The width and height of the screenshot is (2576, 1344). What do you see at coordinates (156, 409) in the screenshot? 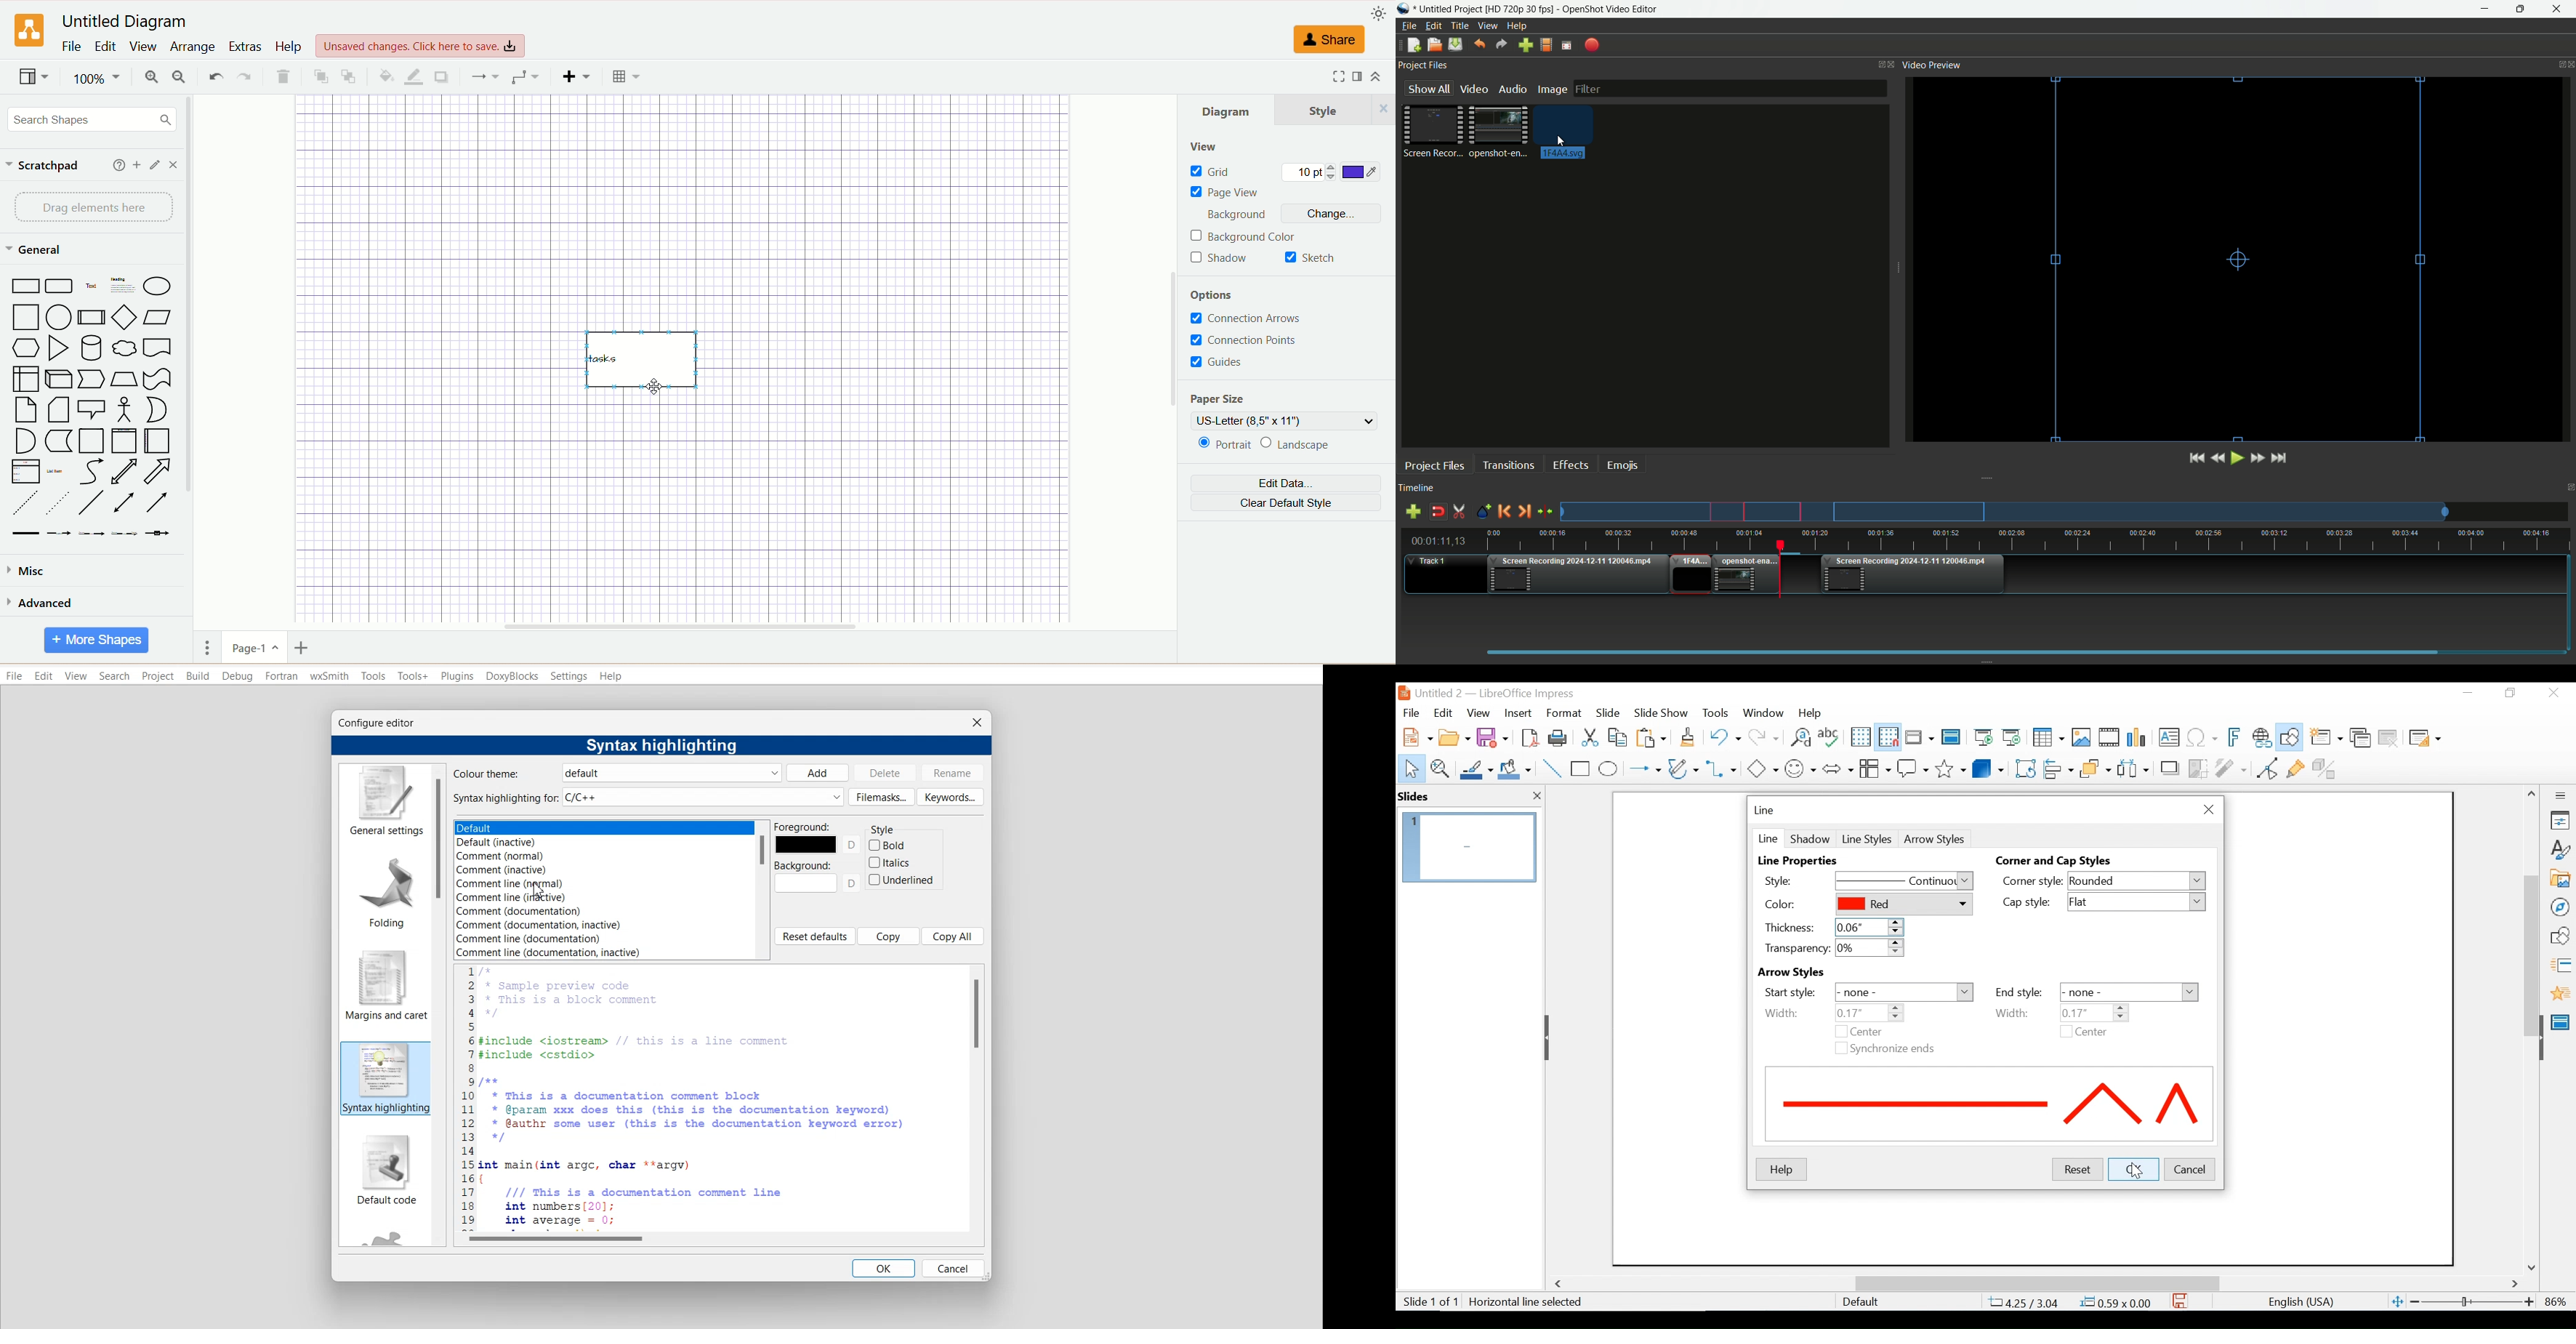
I see `Concave Crescent` at bounding box center [156, 409].